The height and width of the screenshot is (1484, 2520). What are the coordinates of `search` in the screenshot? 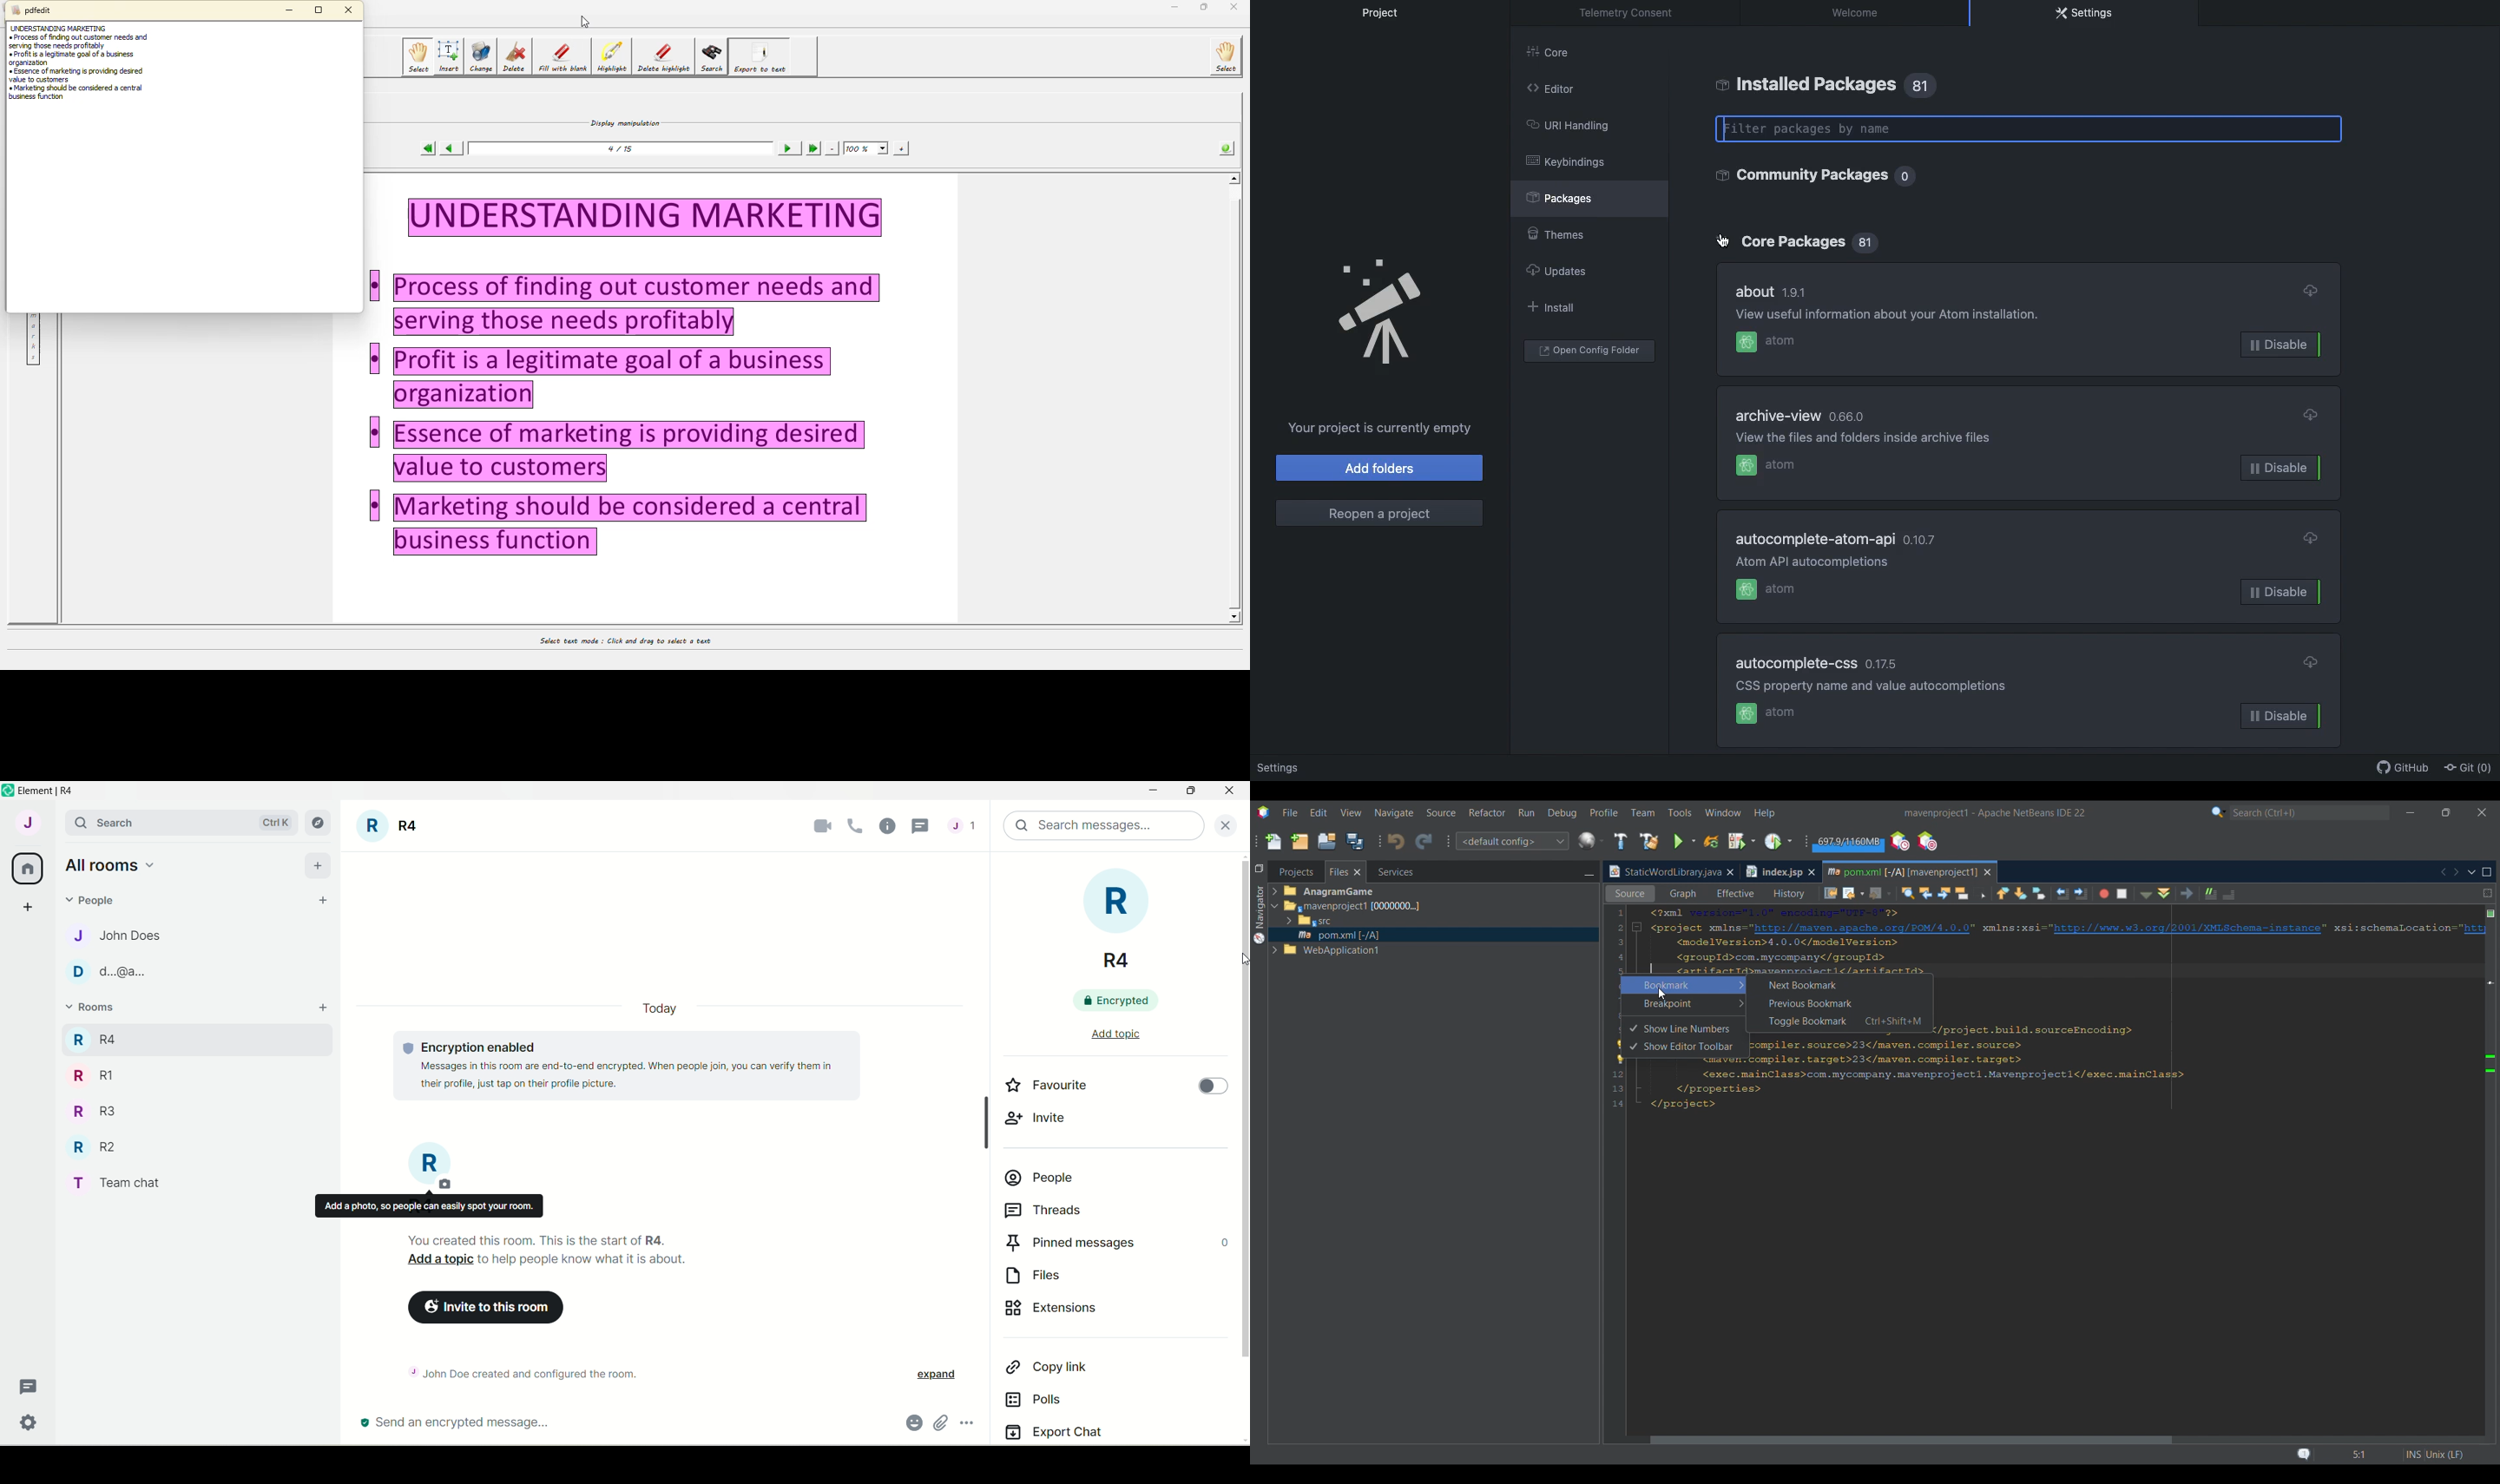 It's located at (712, 55).